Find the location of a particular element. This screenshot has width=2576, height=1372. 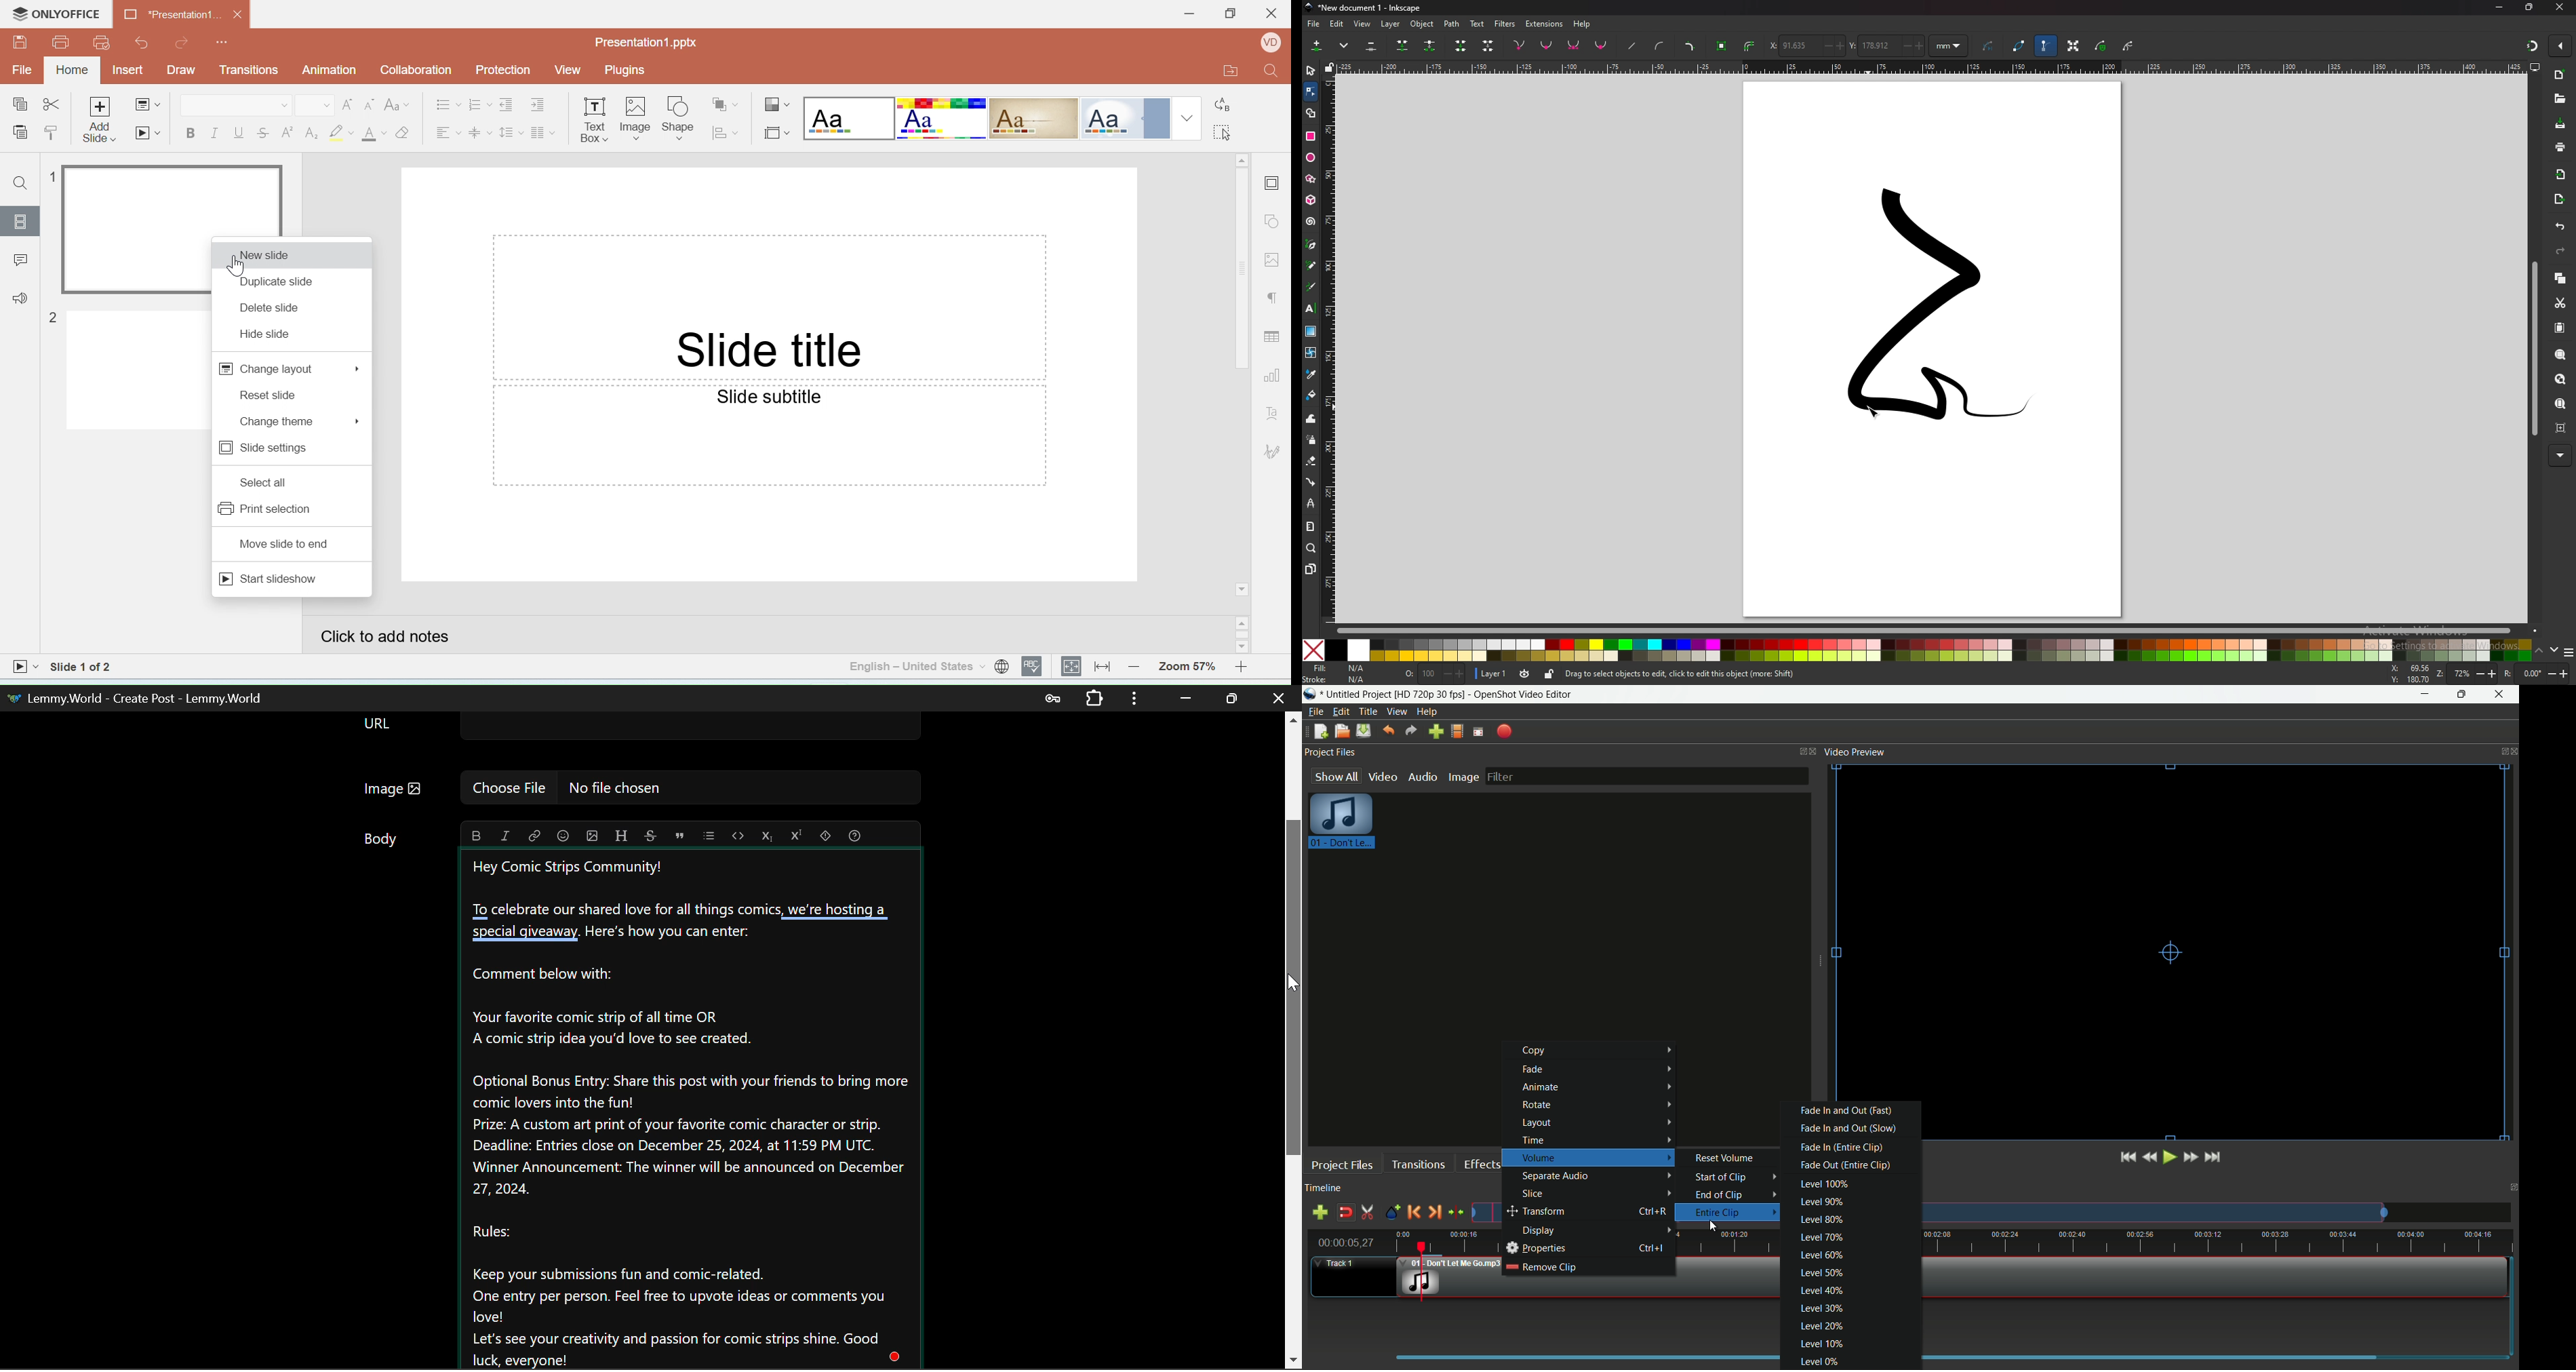

maximize is located at coordinates (2464, 695).